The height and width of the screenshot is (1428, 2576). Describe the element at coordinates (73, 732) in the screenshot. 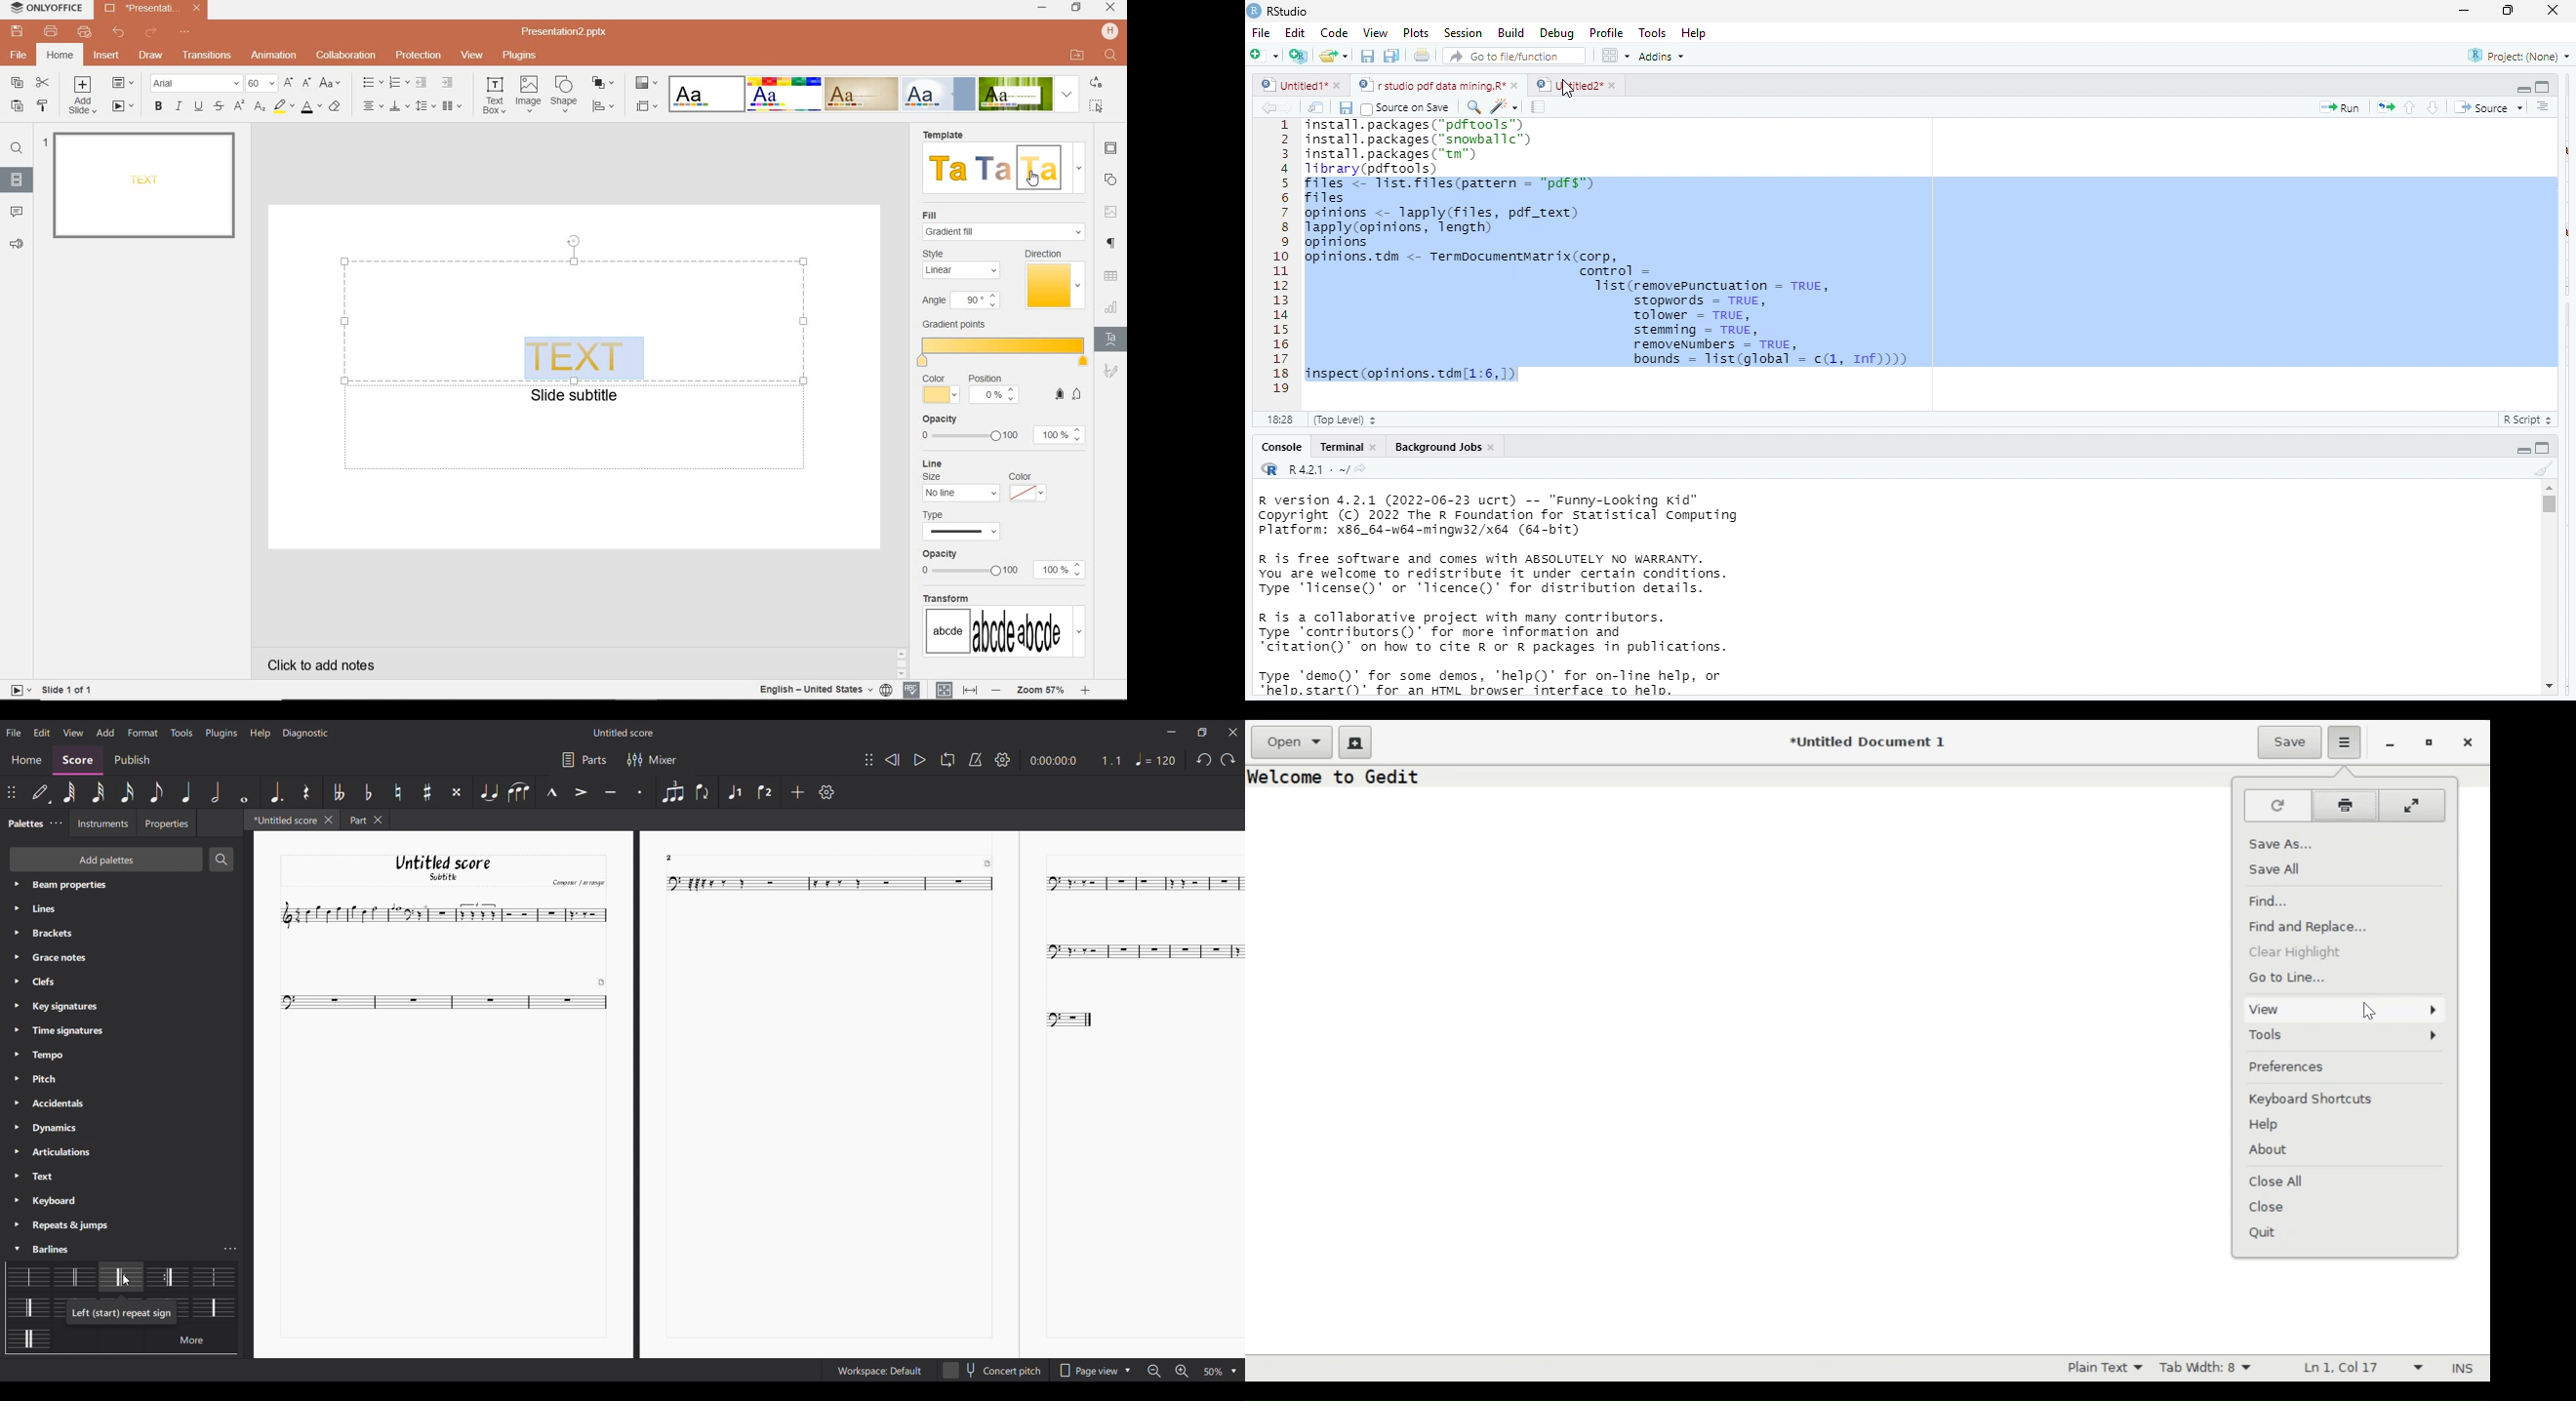

I see `View menu` at that location.